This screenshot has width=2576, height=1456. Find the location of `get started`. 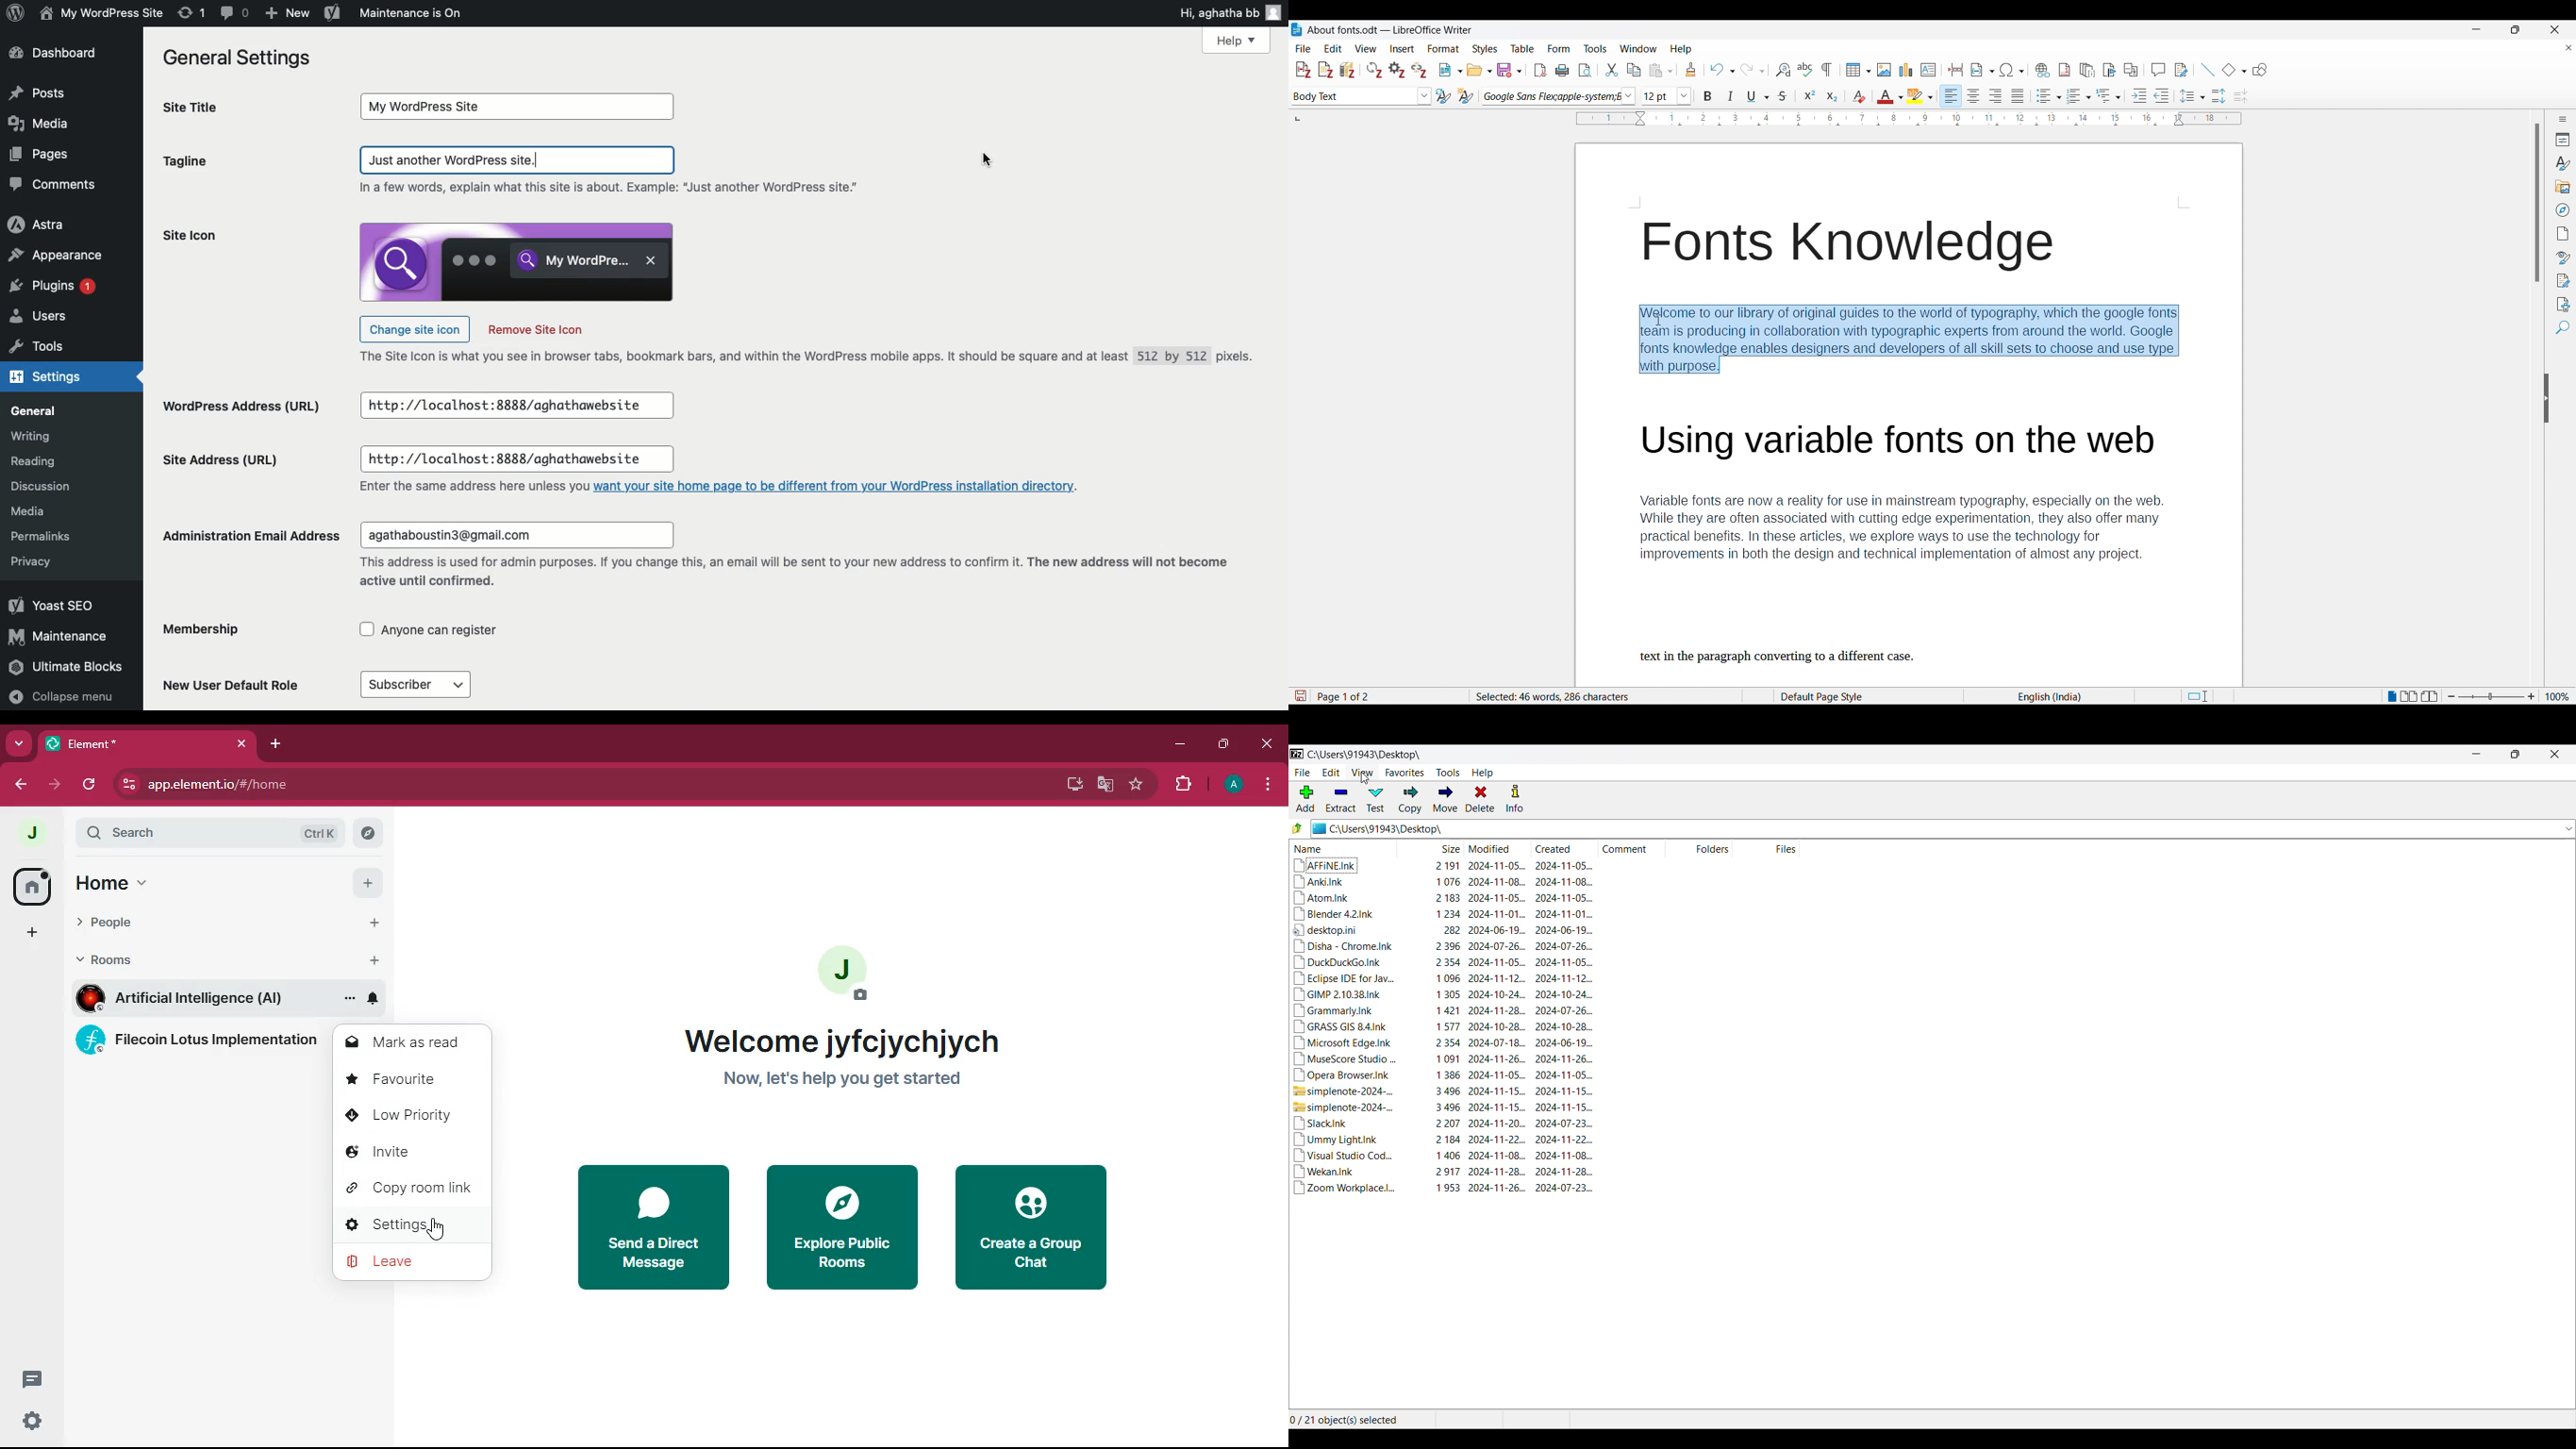

get started is located at coordinates (842, 1079).